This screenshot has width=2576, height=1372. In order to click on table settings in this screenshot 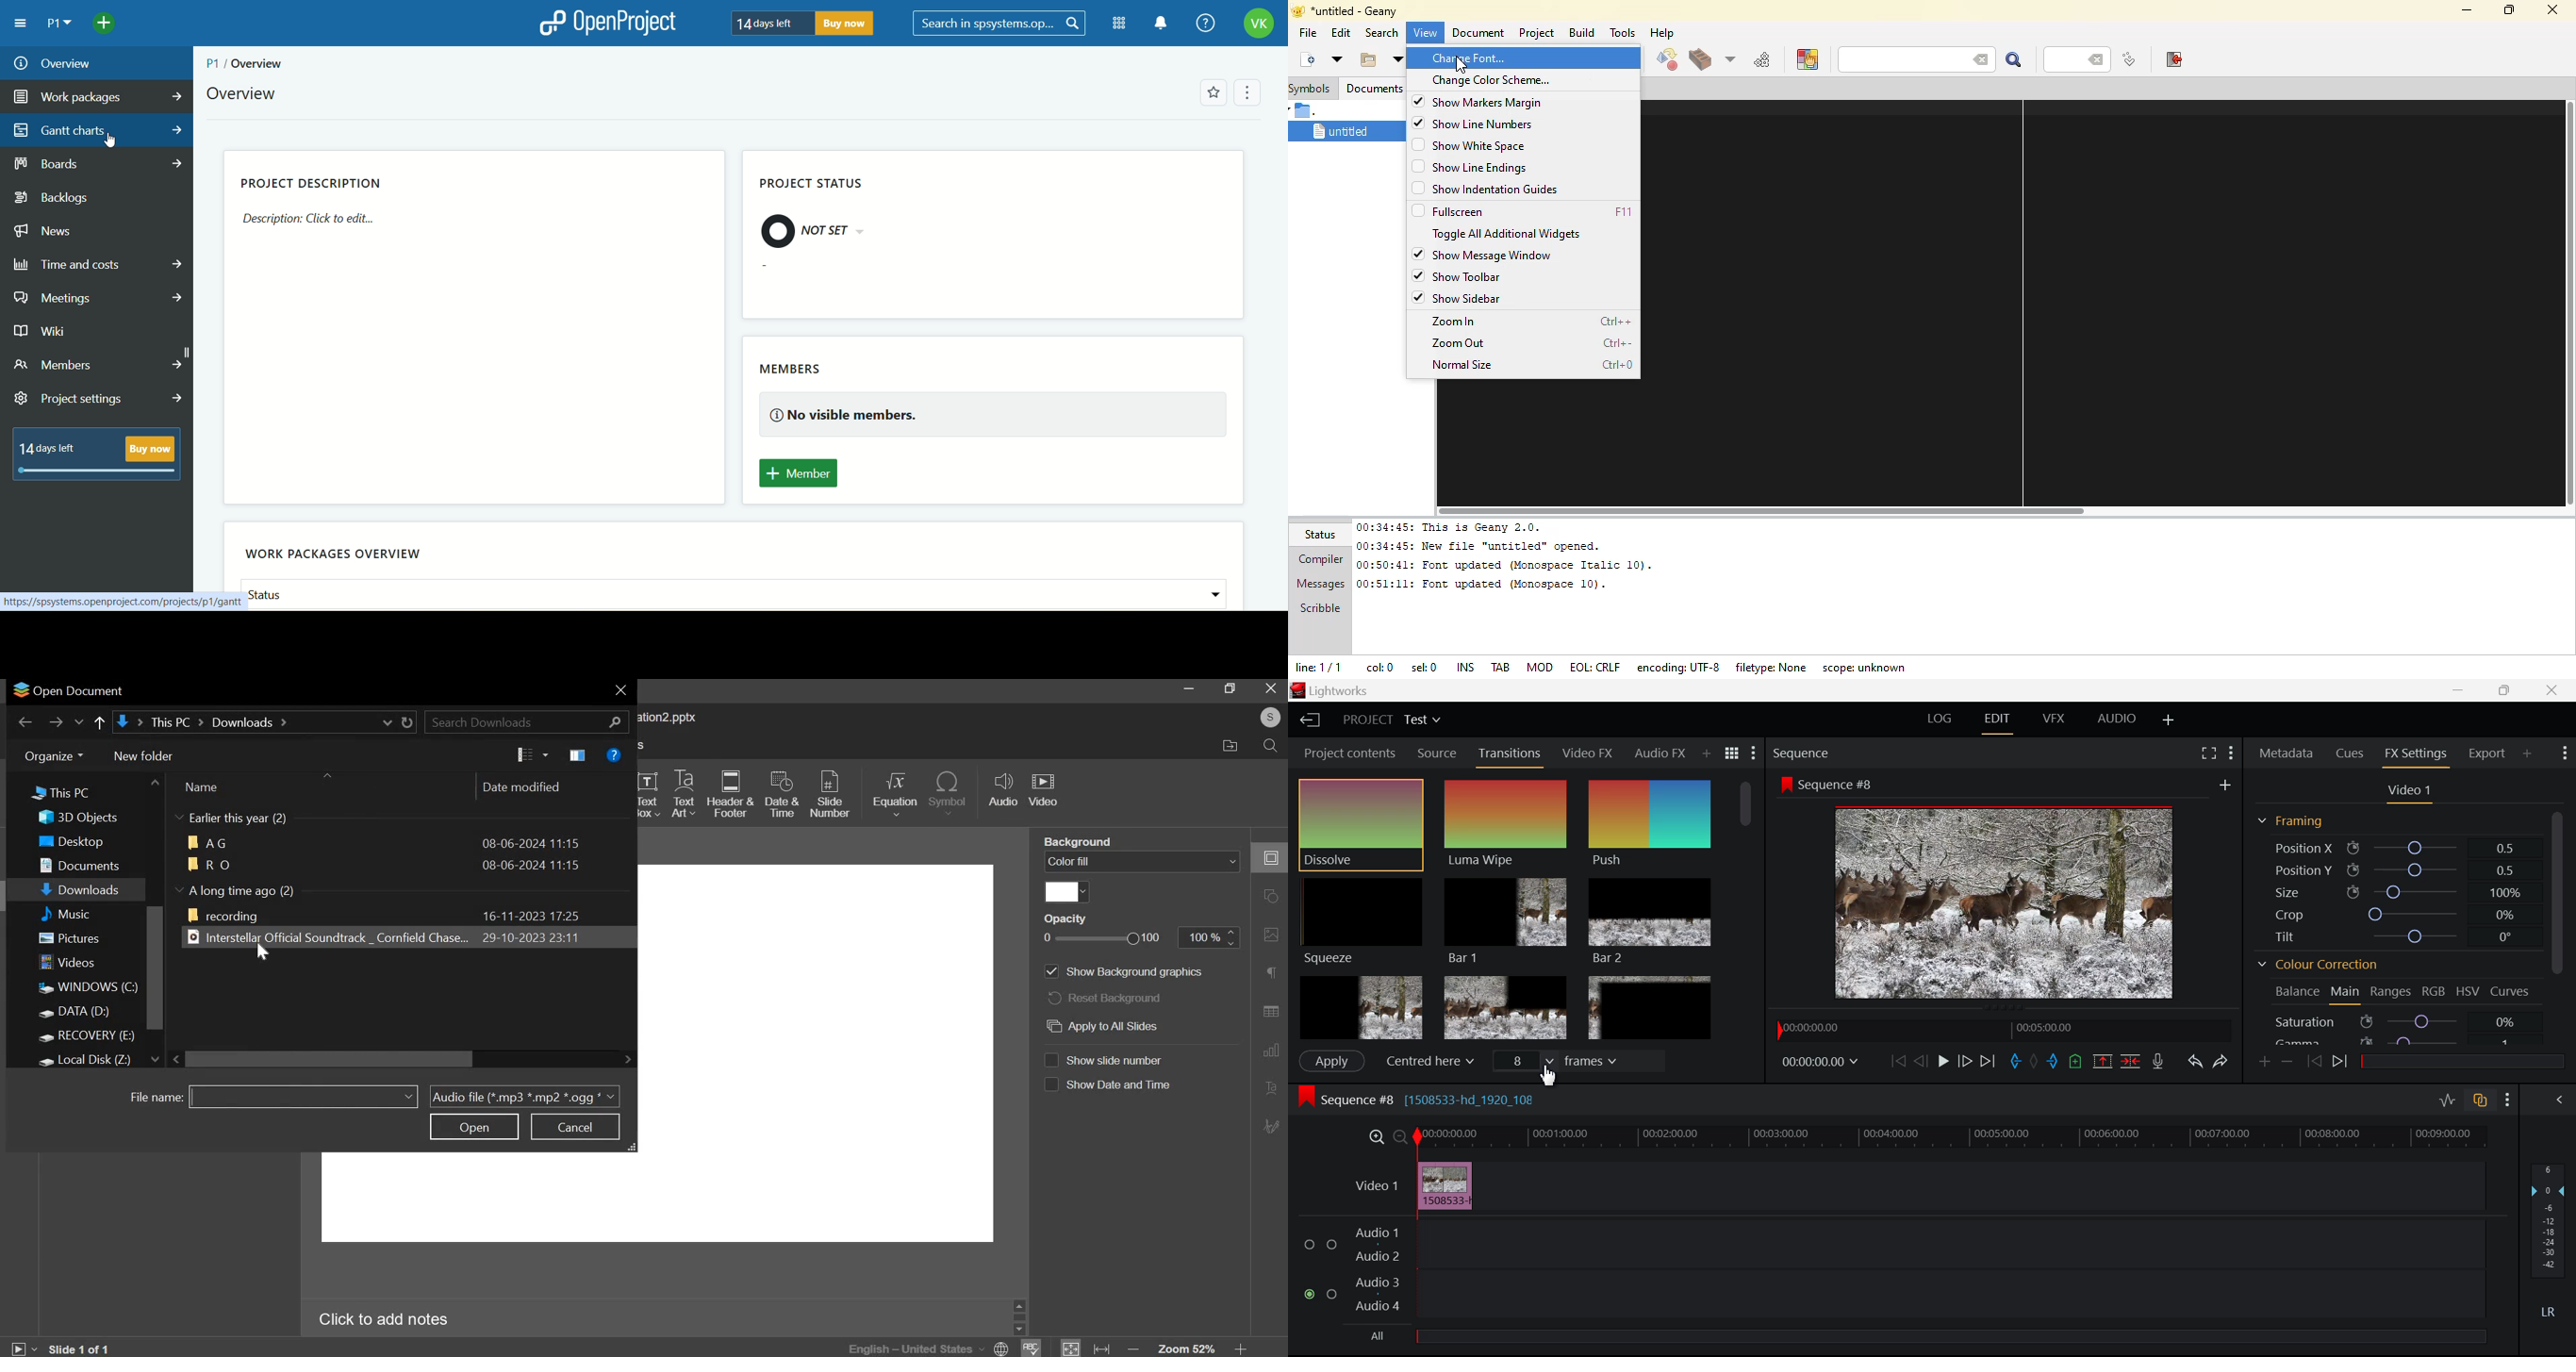, I will do `click(1271, 1011)`.